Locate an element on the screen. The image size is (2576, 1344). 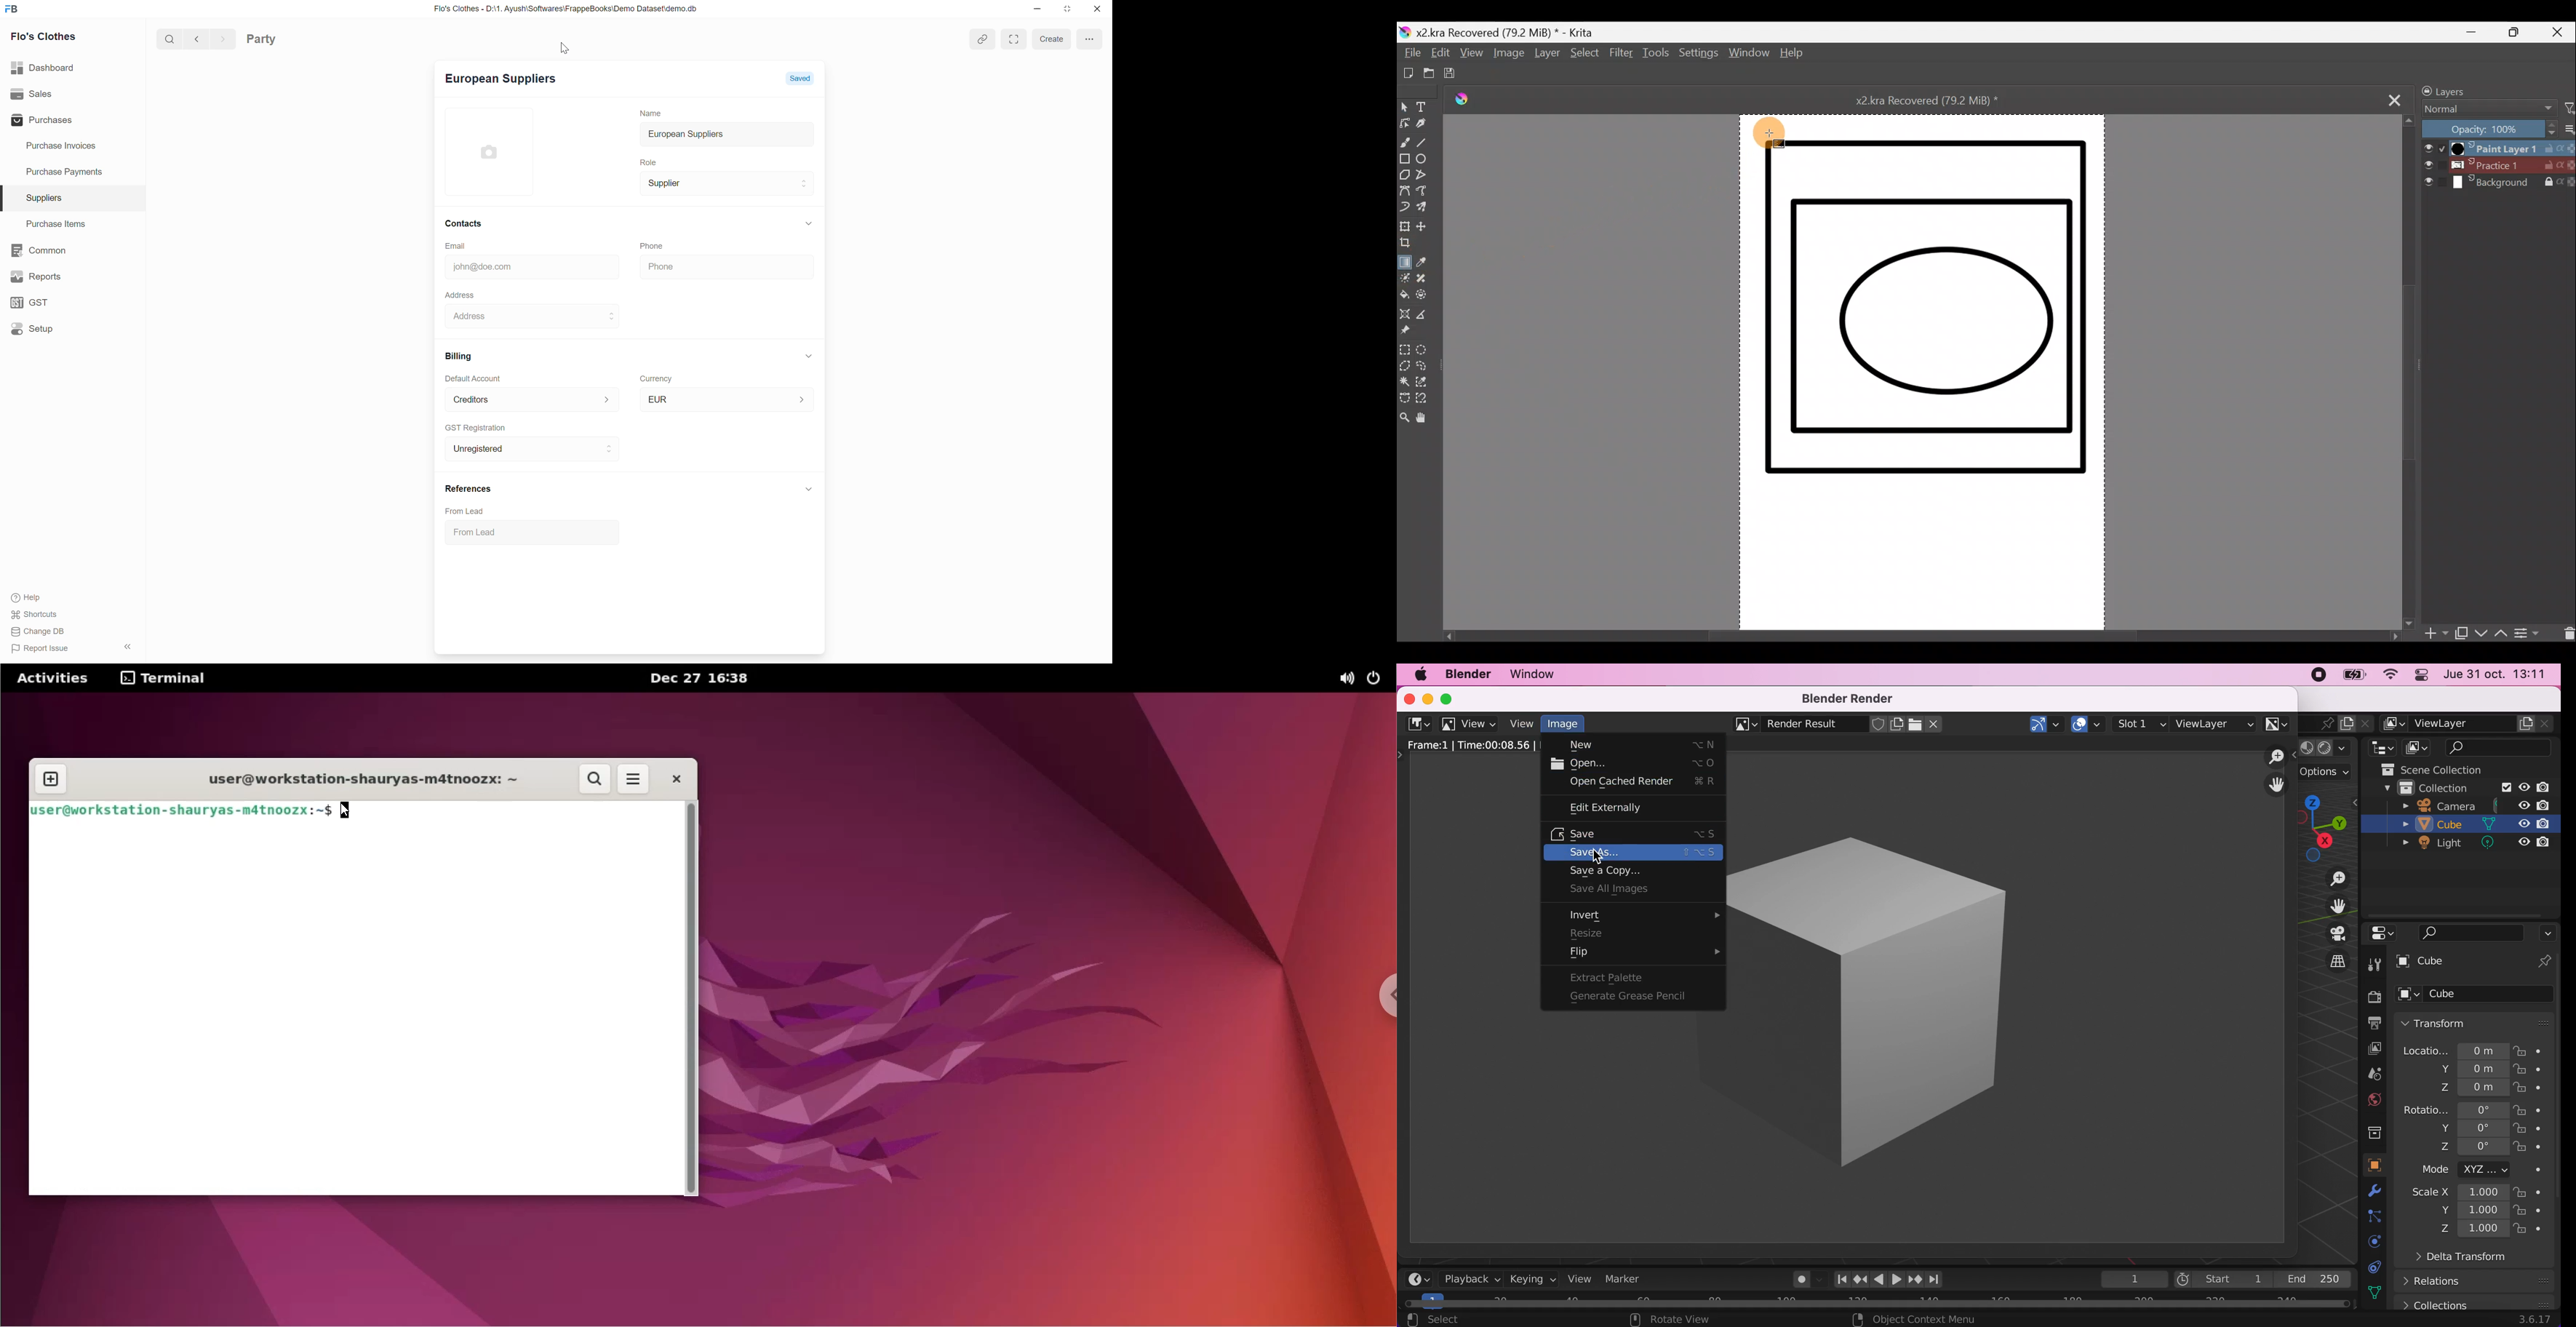
Phone is located at coordinates (681, 267).